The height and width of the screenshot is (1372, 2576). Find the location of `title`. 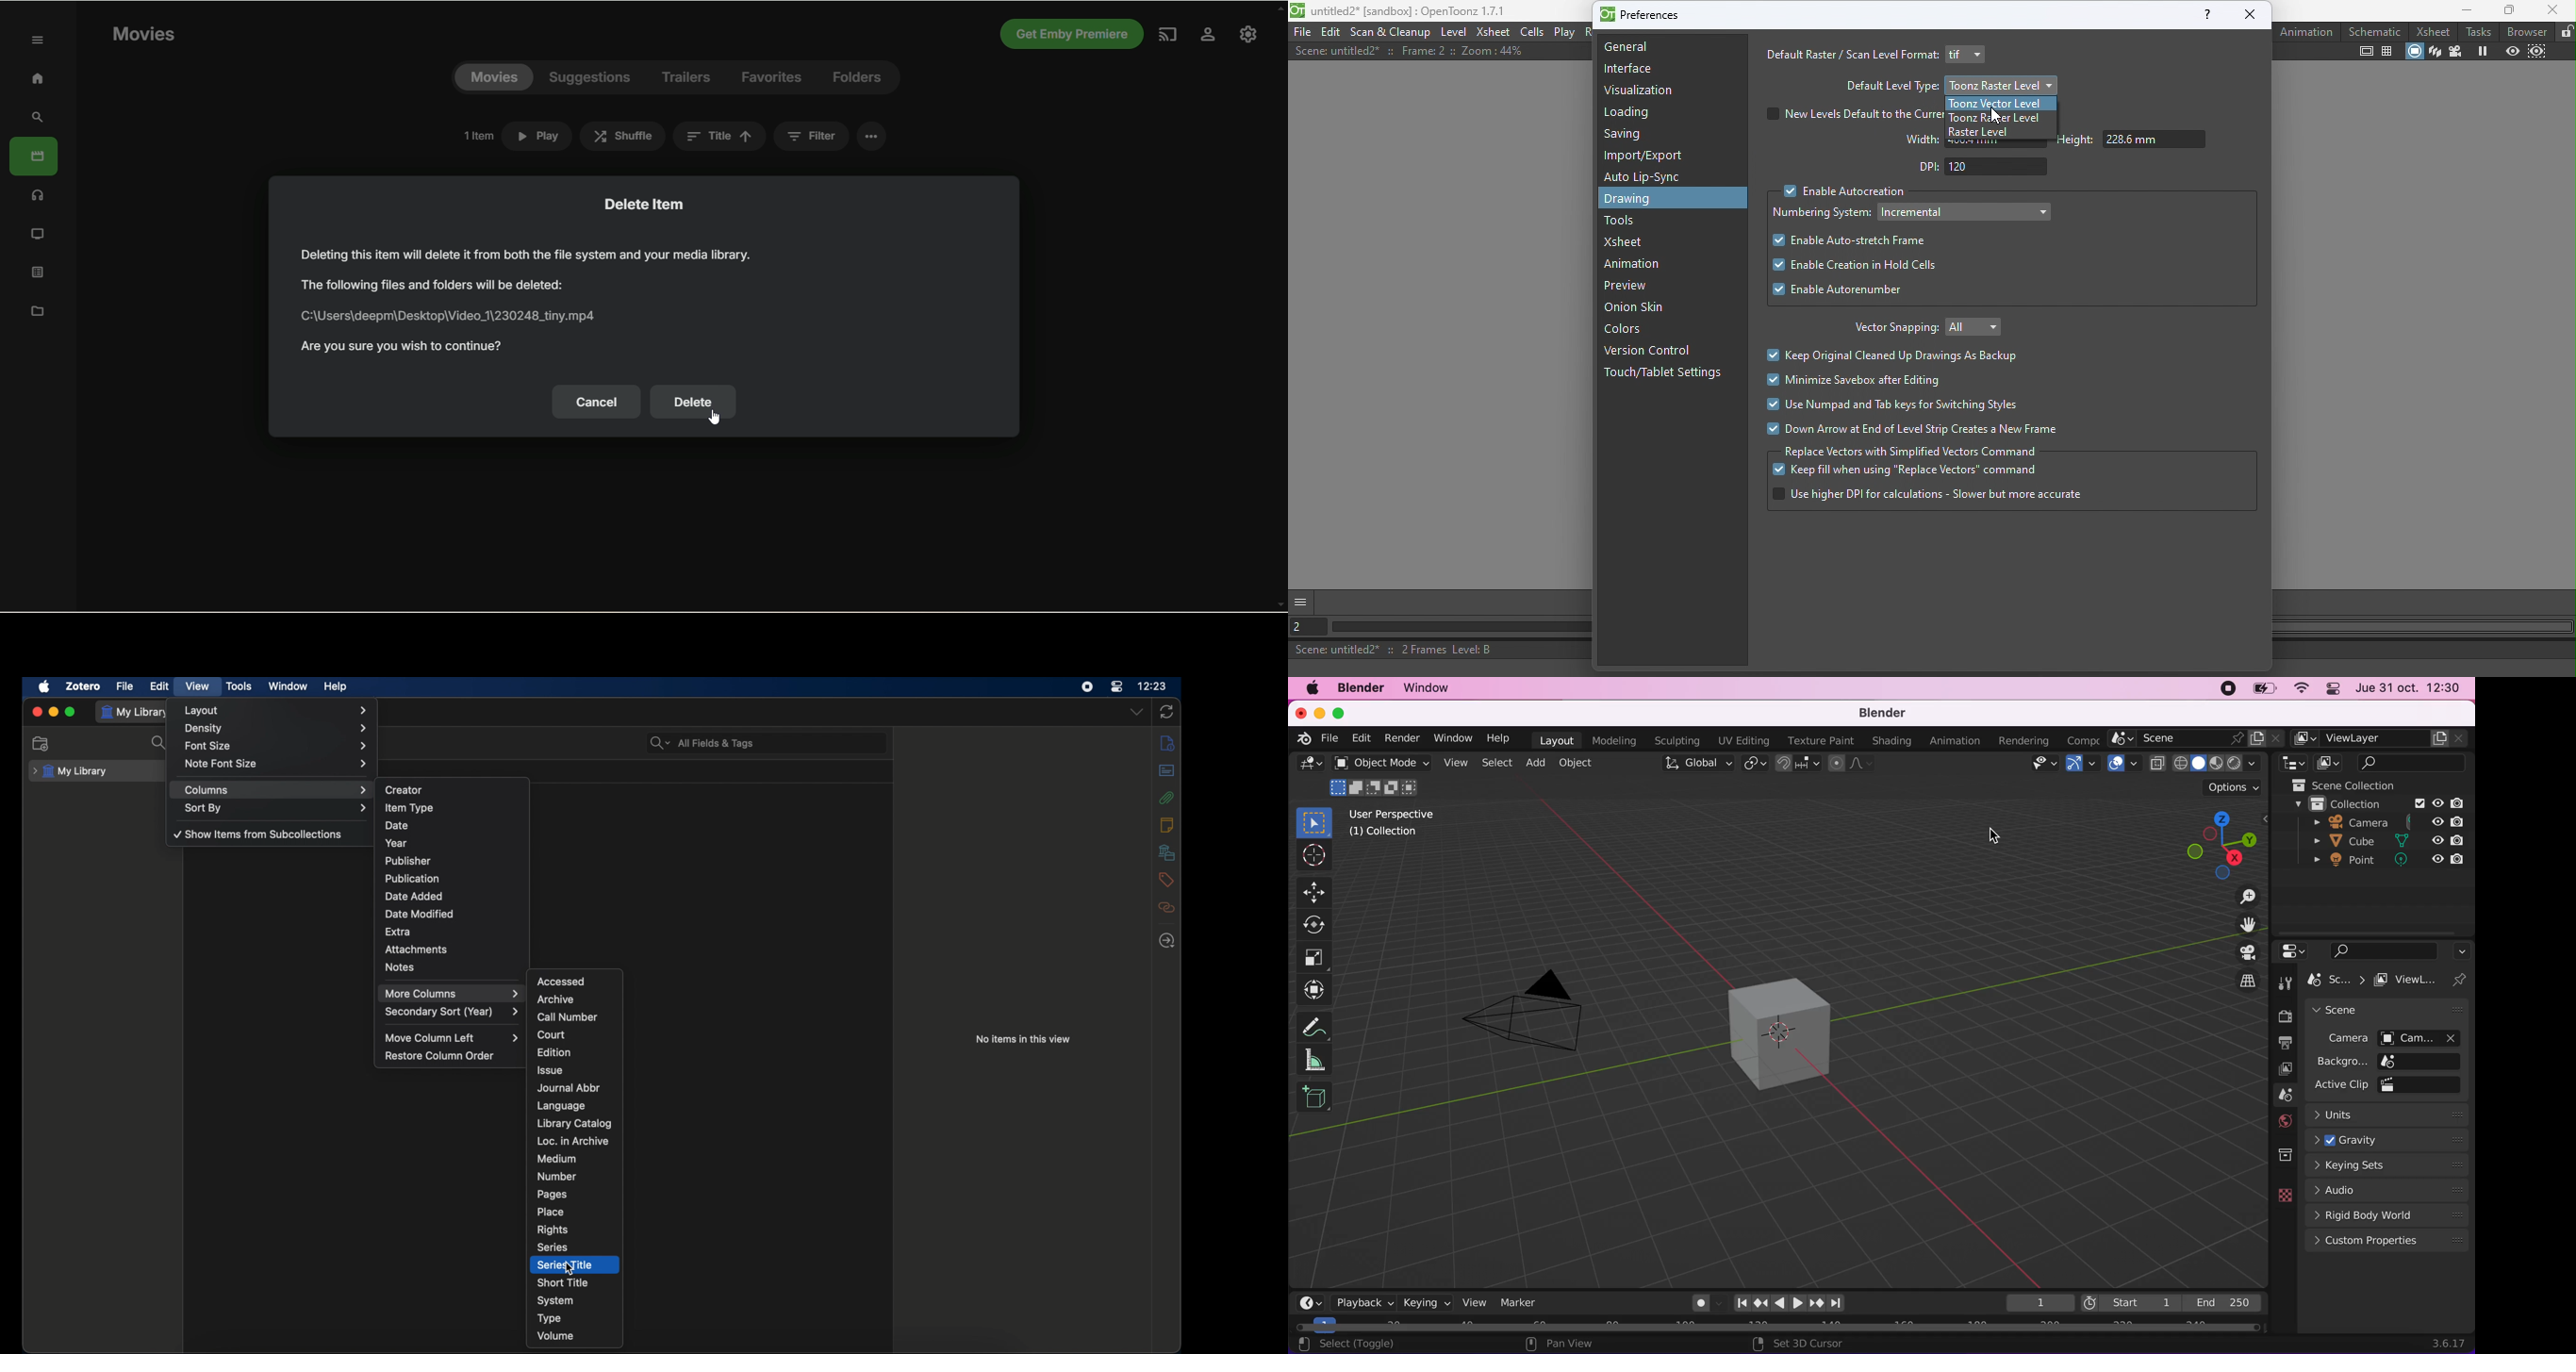

title is located at coordinates (719, 136).